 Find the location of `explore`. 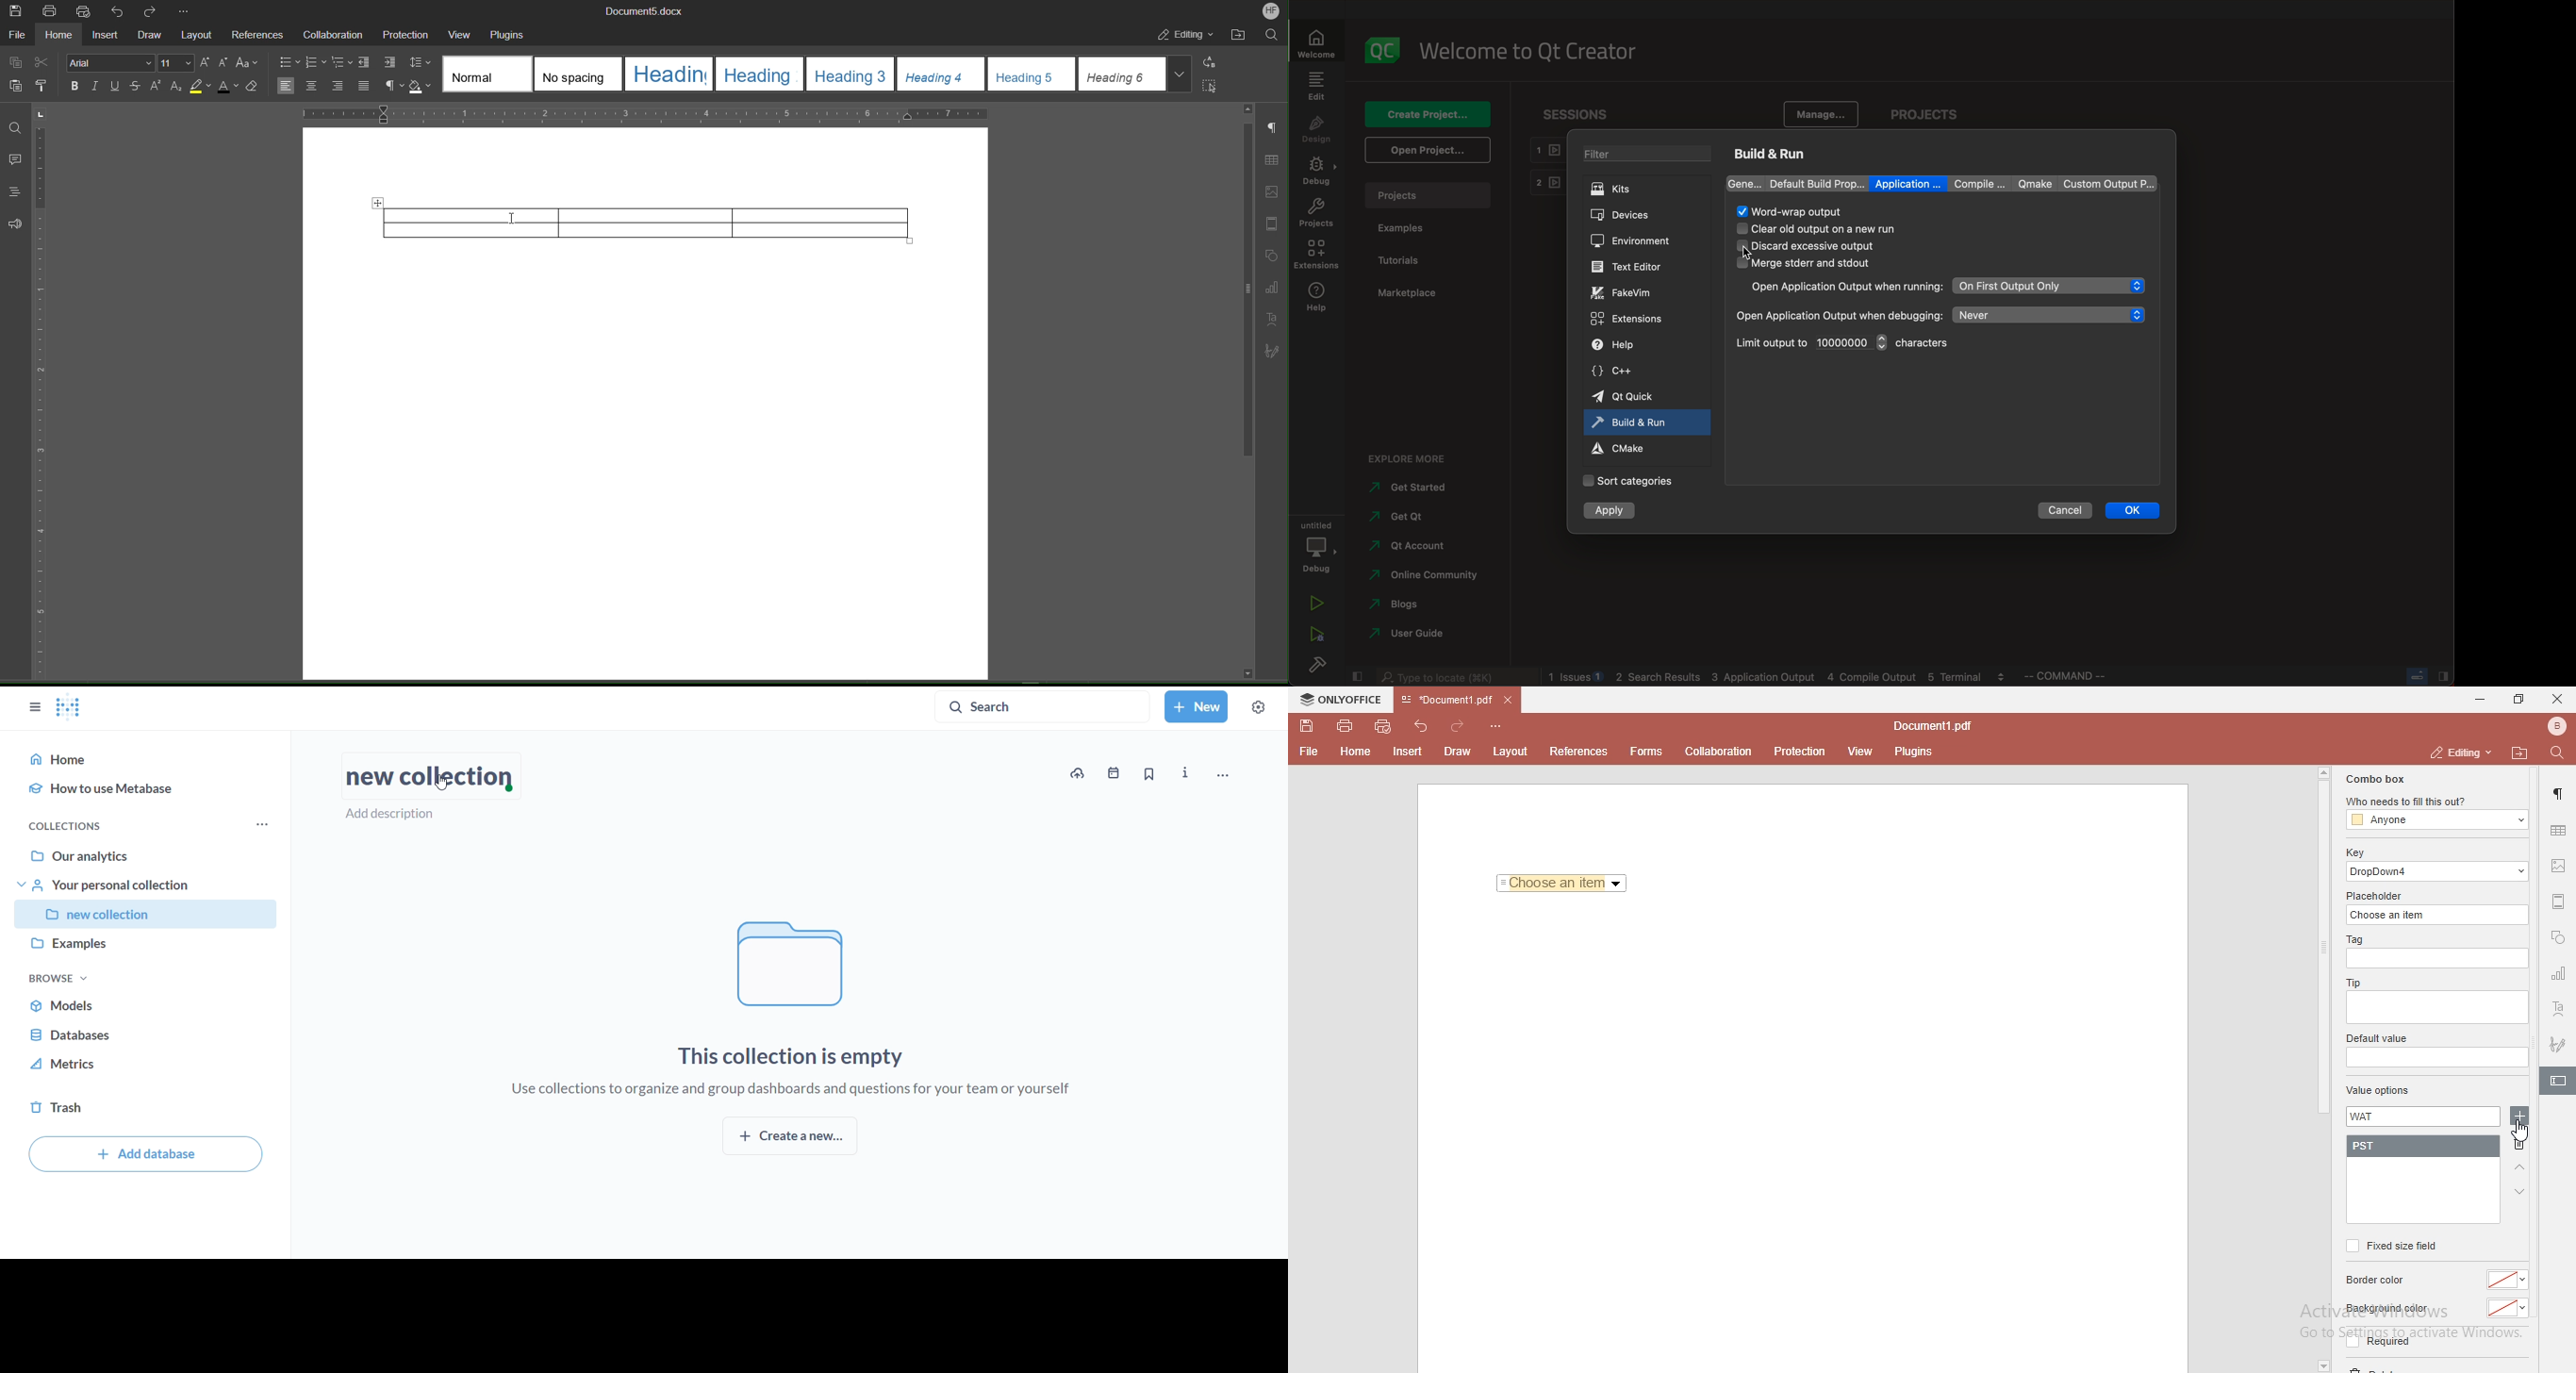

explore is located at coordinates (1409, 458).